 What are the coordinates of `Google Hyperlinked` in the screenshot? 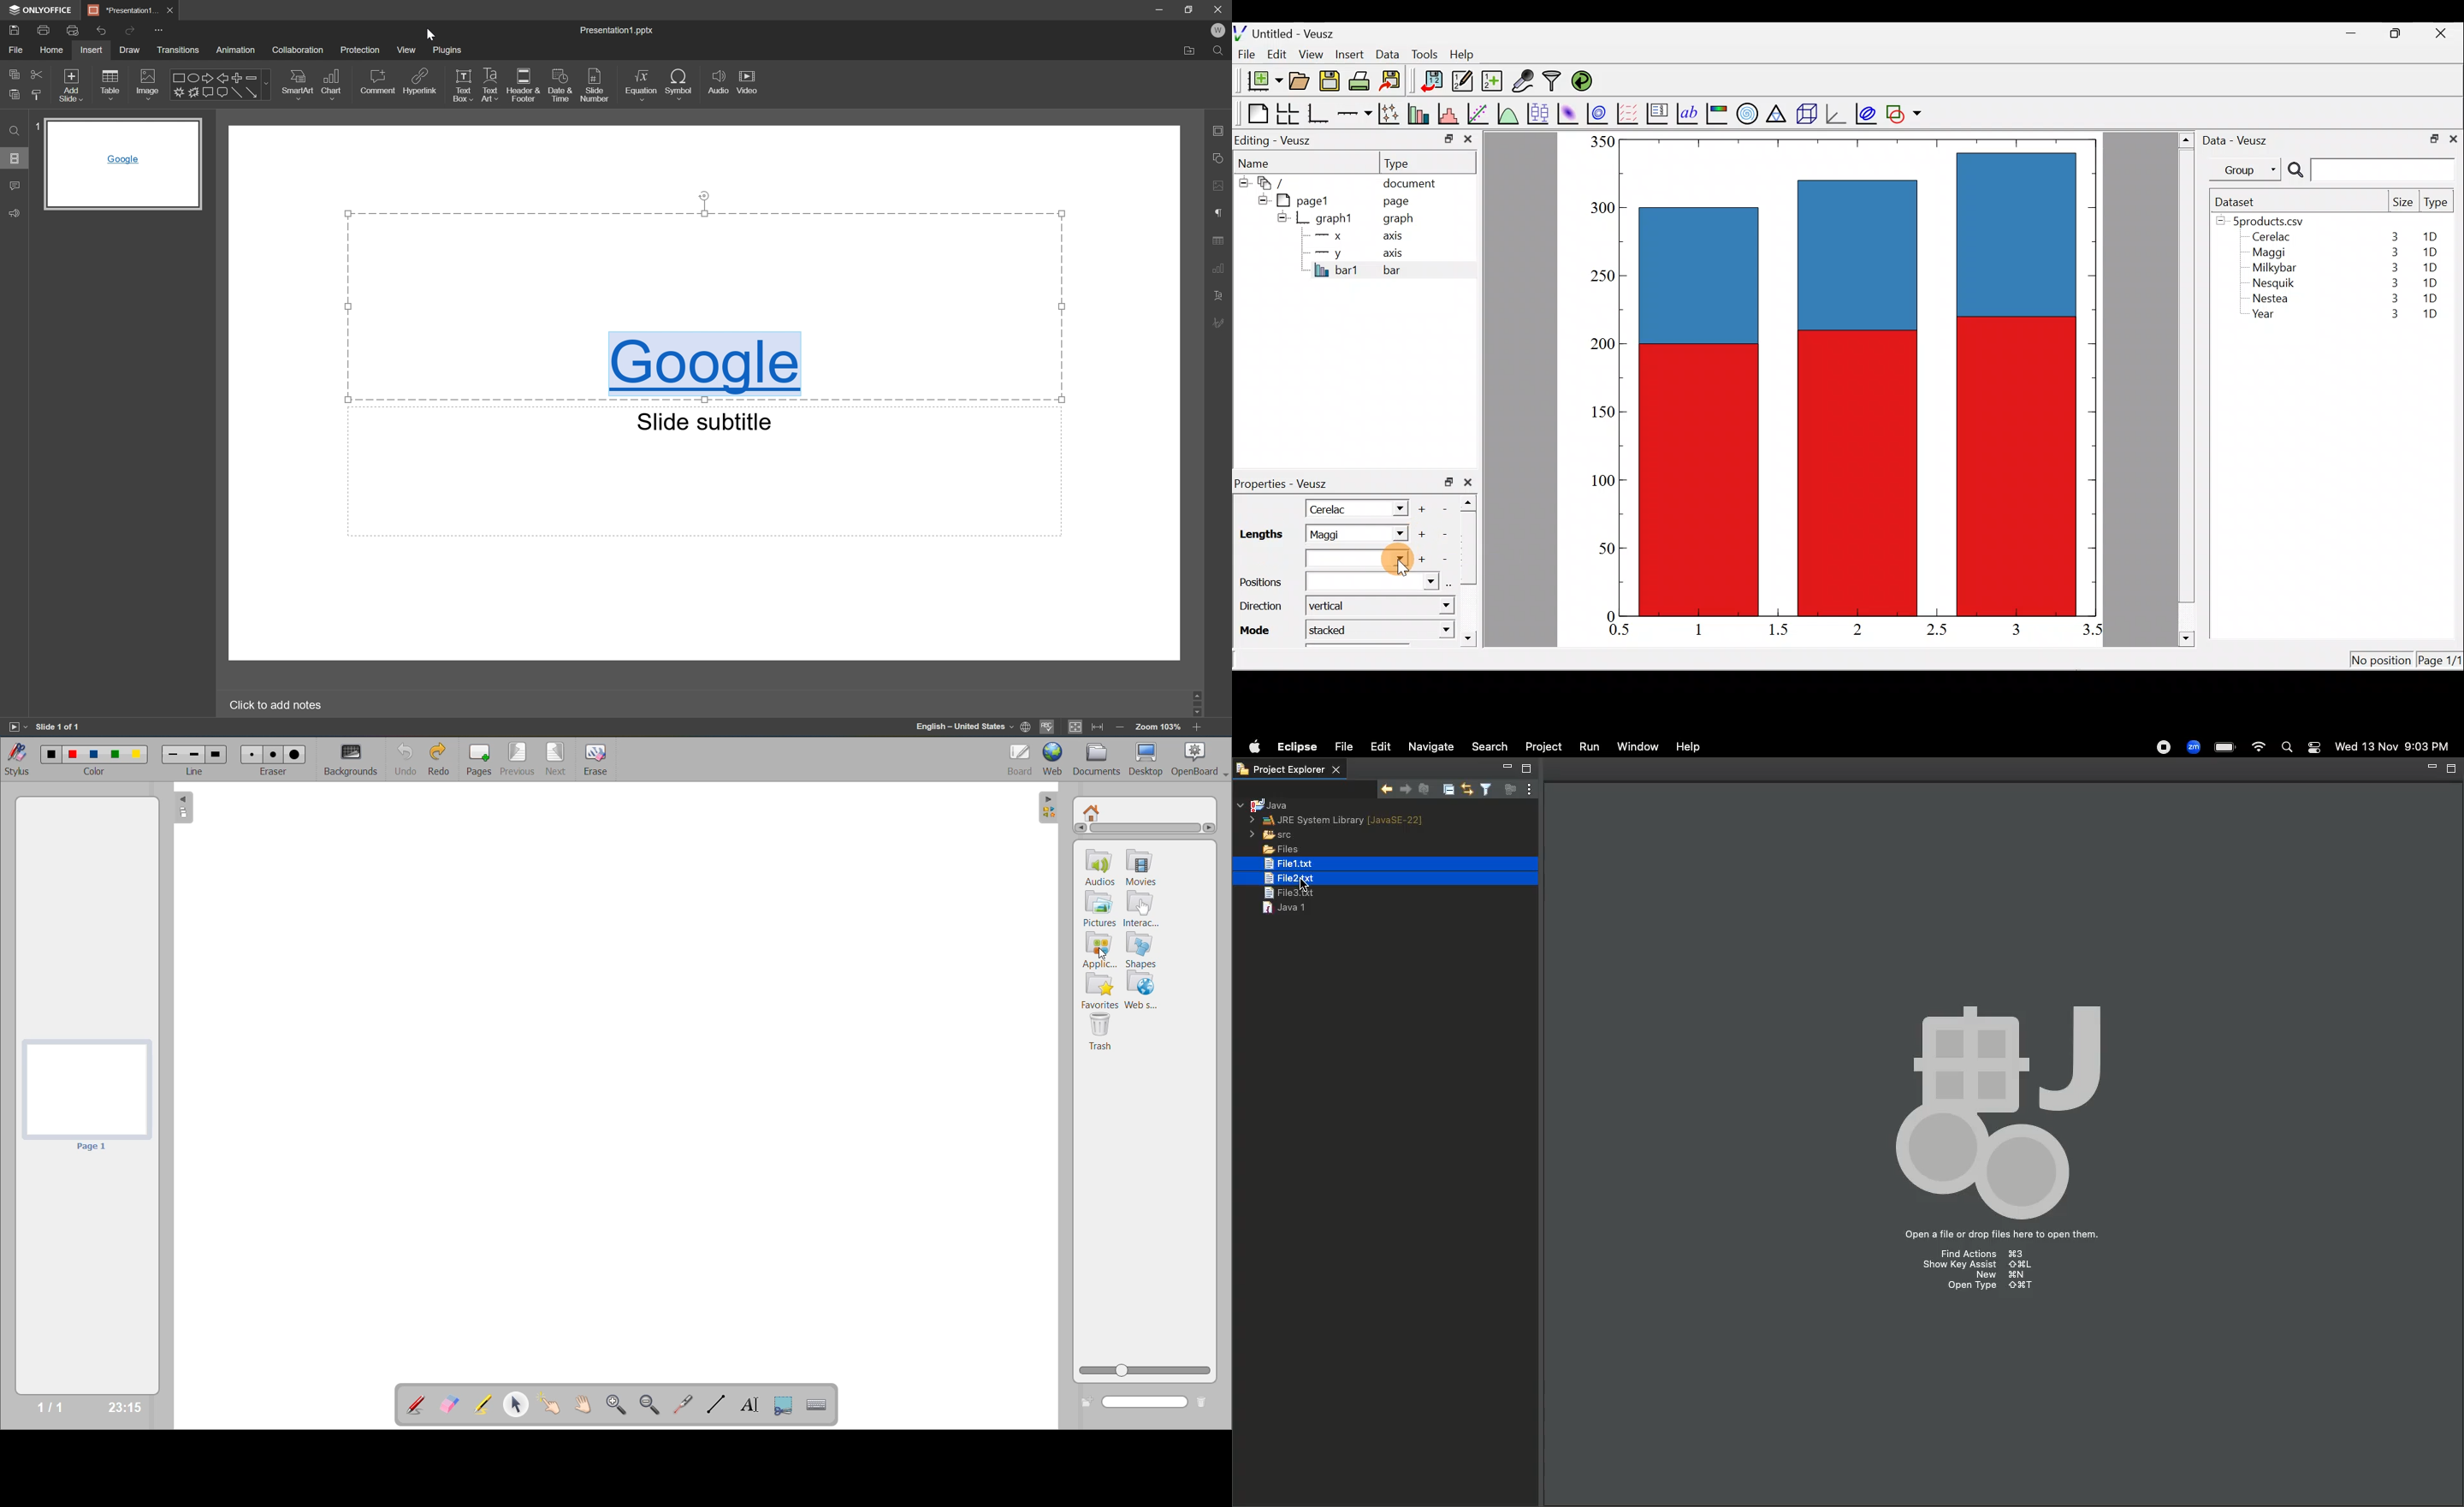 It's located at (707, 365).